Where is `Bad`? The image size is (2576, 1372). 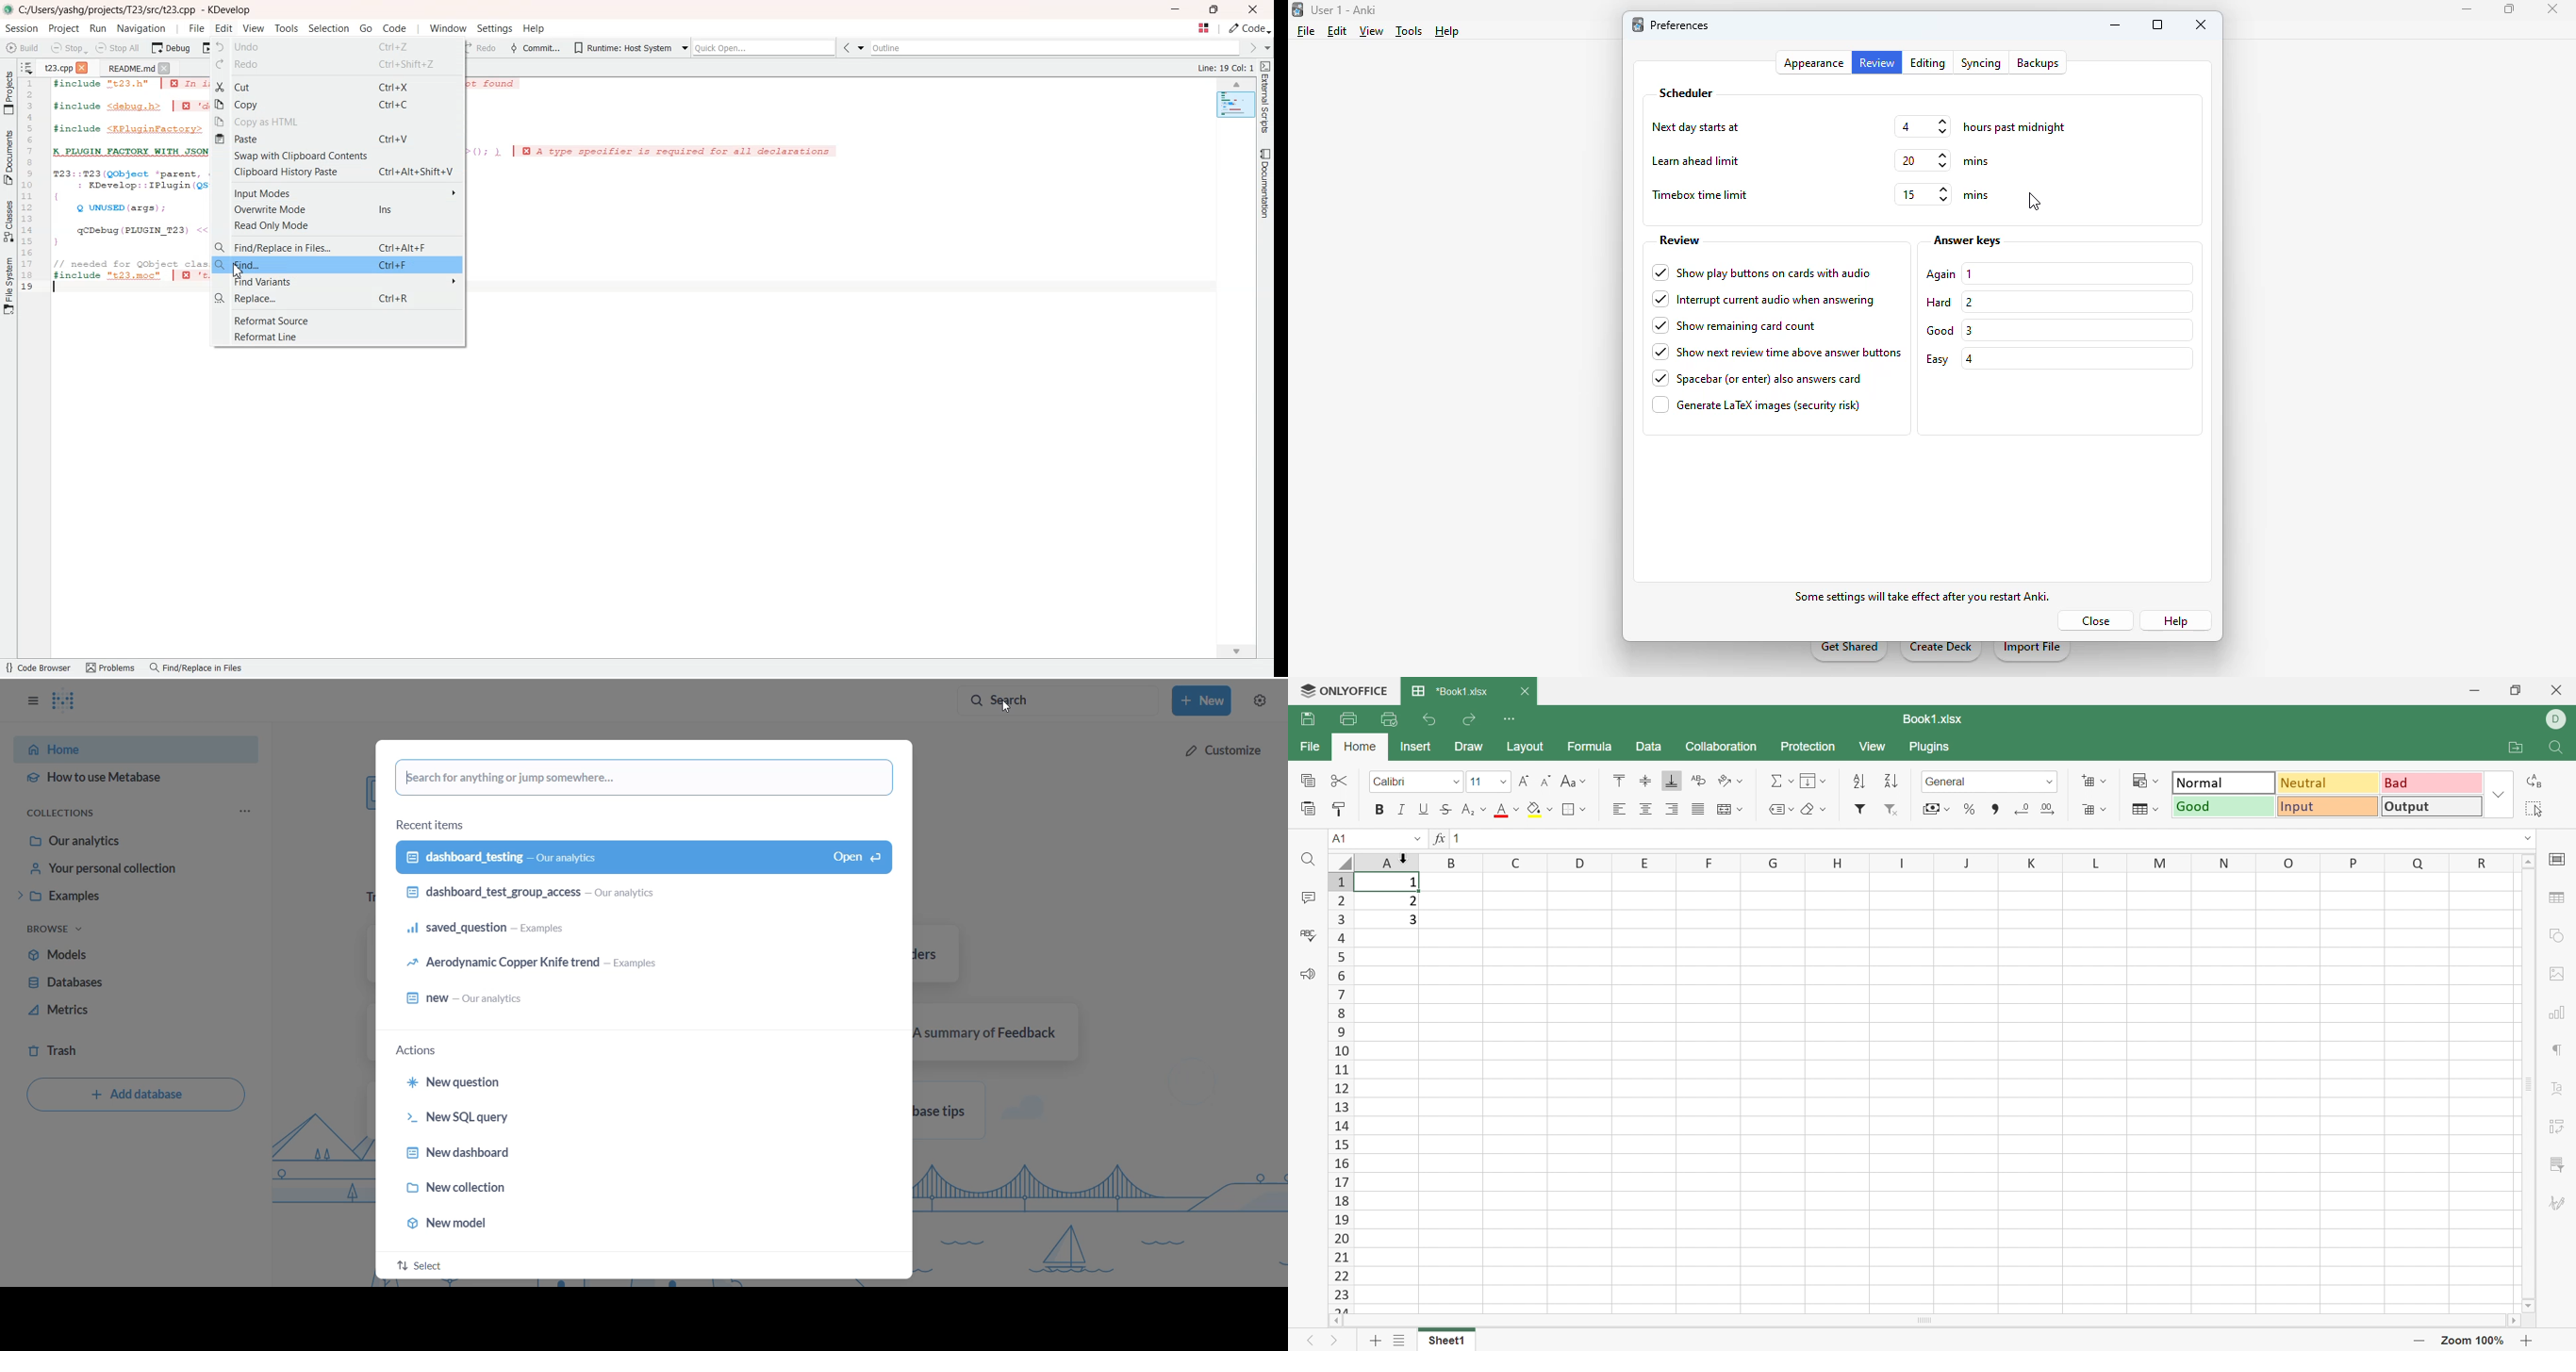
Bad is located at coordinates (2431, 782).